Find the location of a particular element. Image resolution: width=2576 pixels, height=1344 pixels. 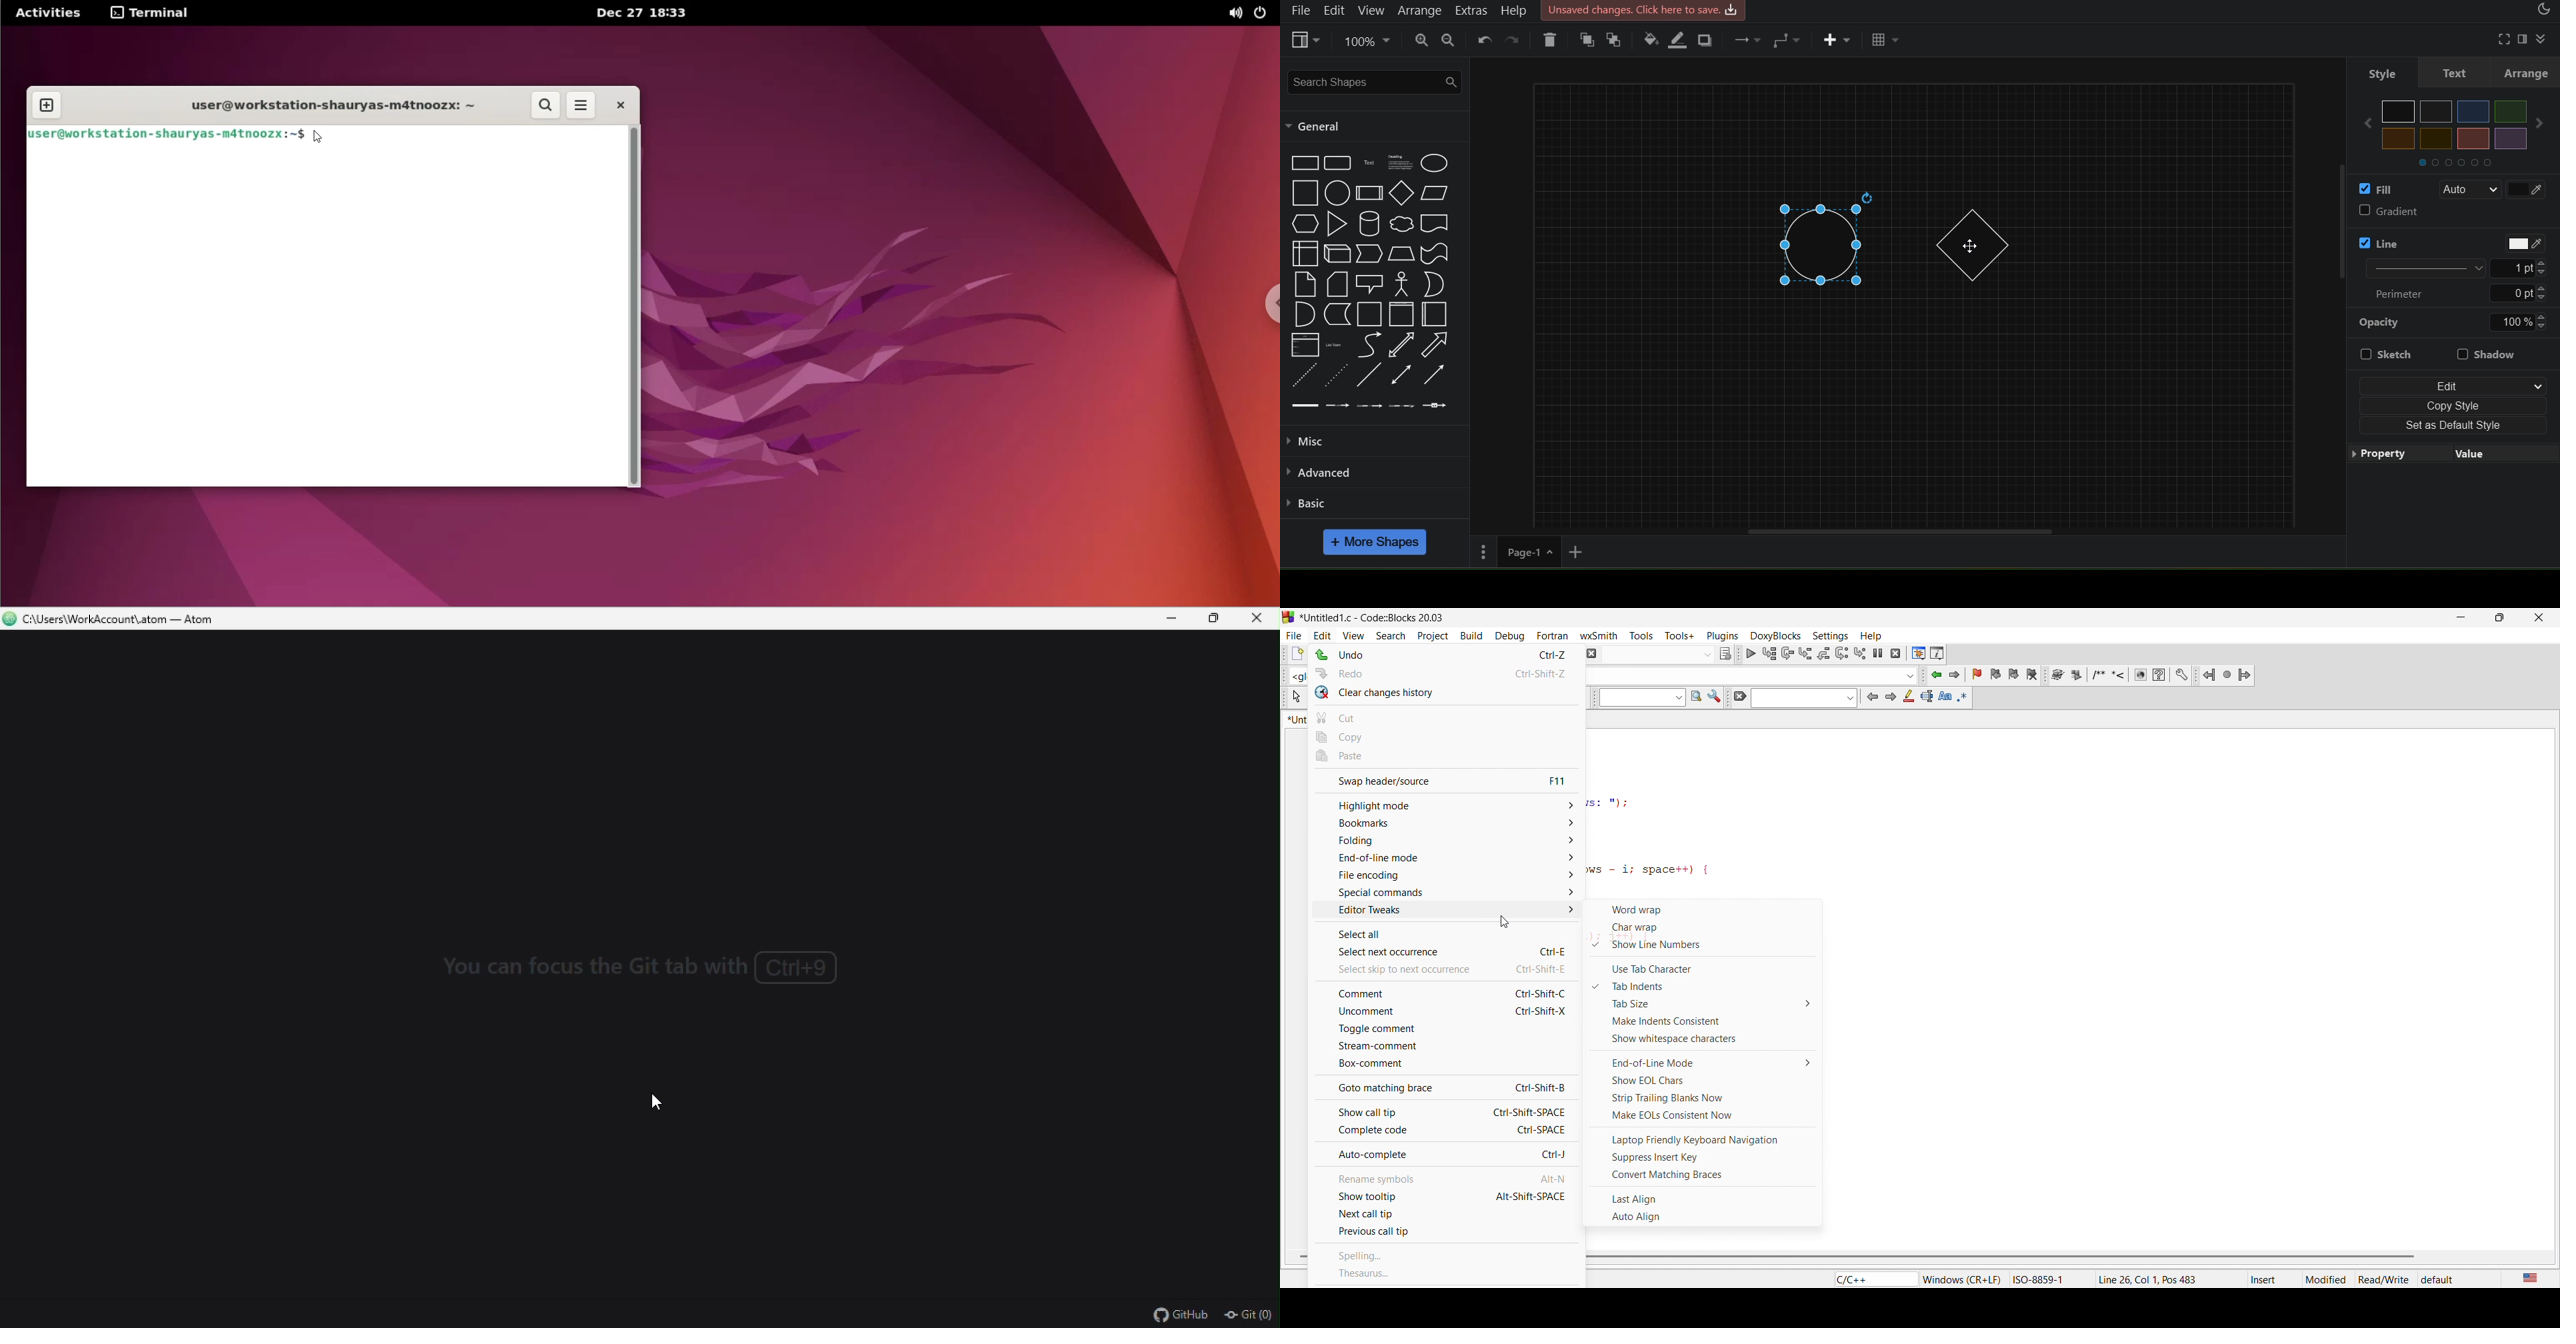

arrange is located at coordinates (1419, 9).